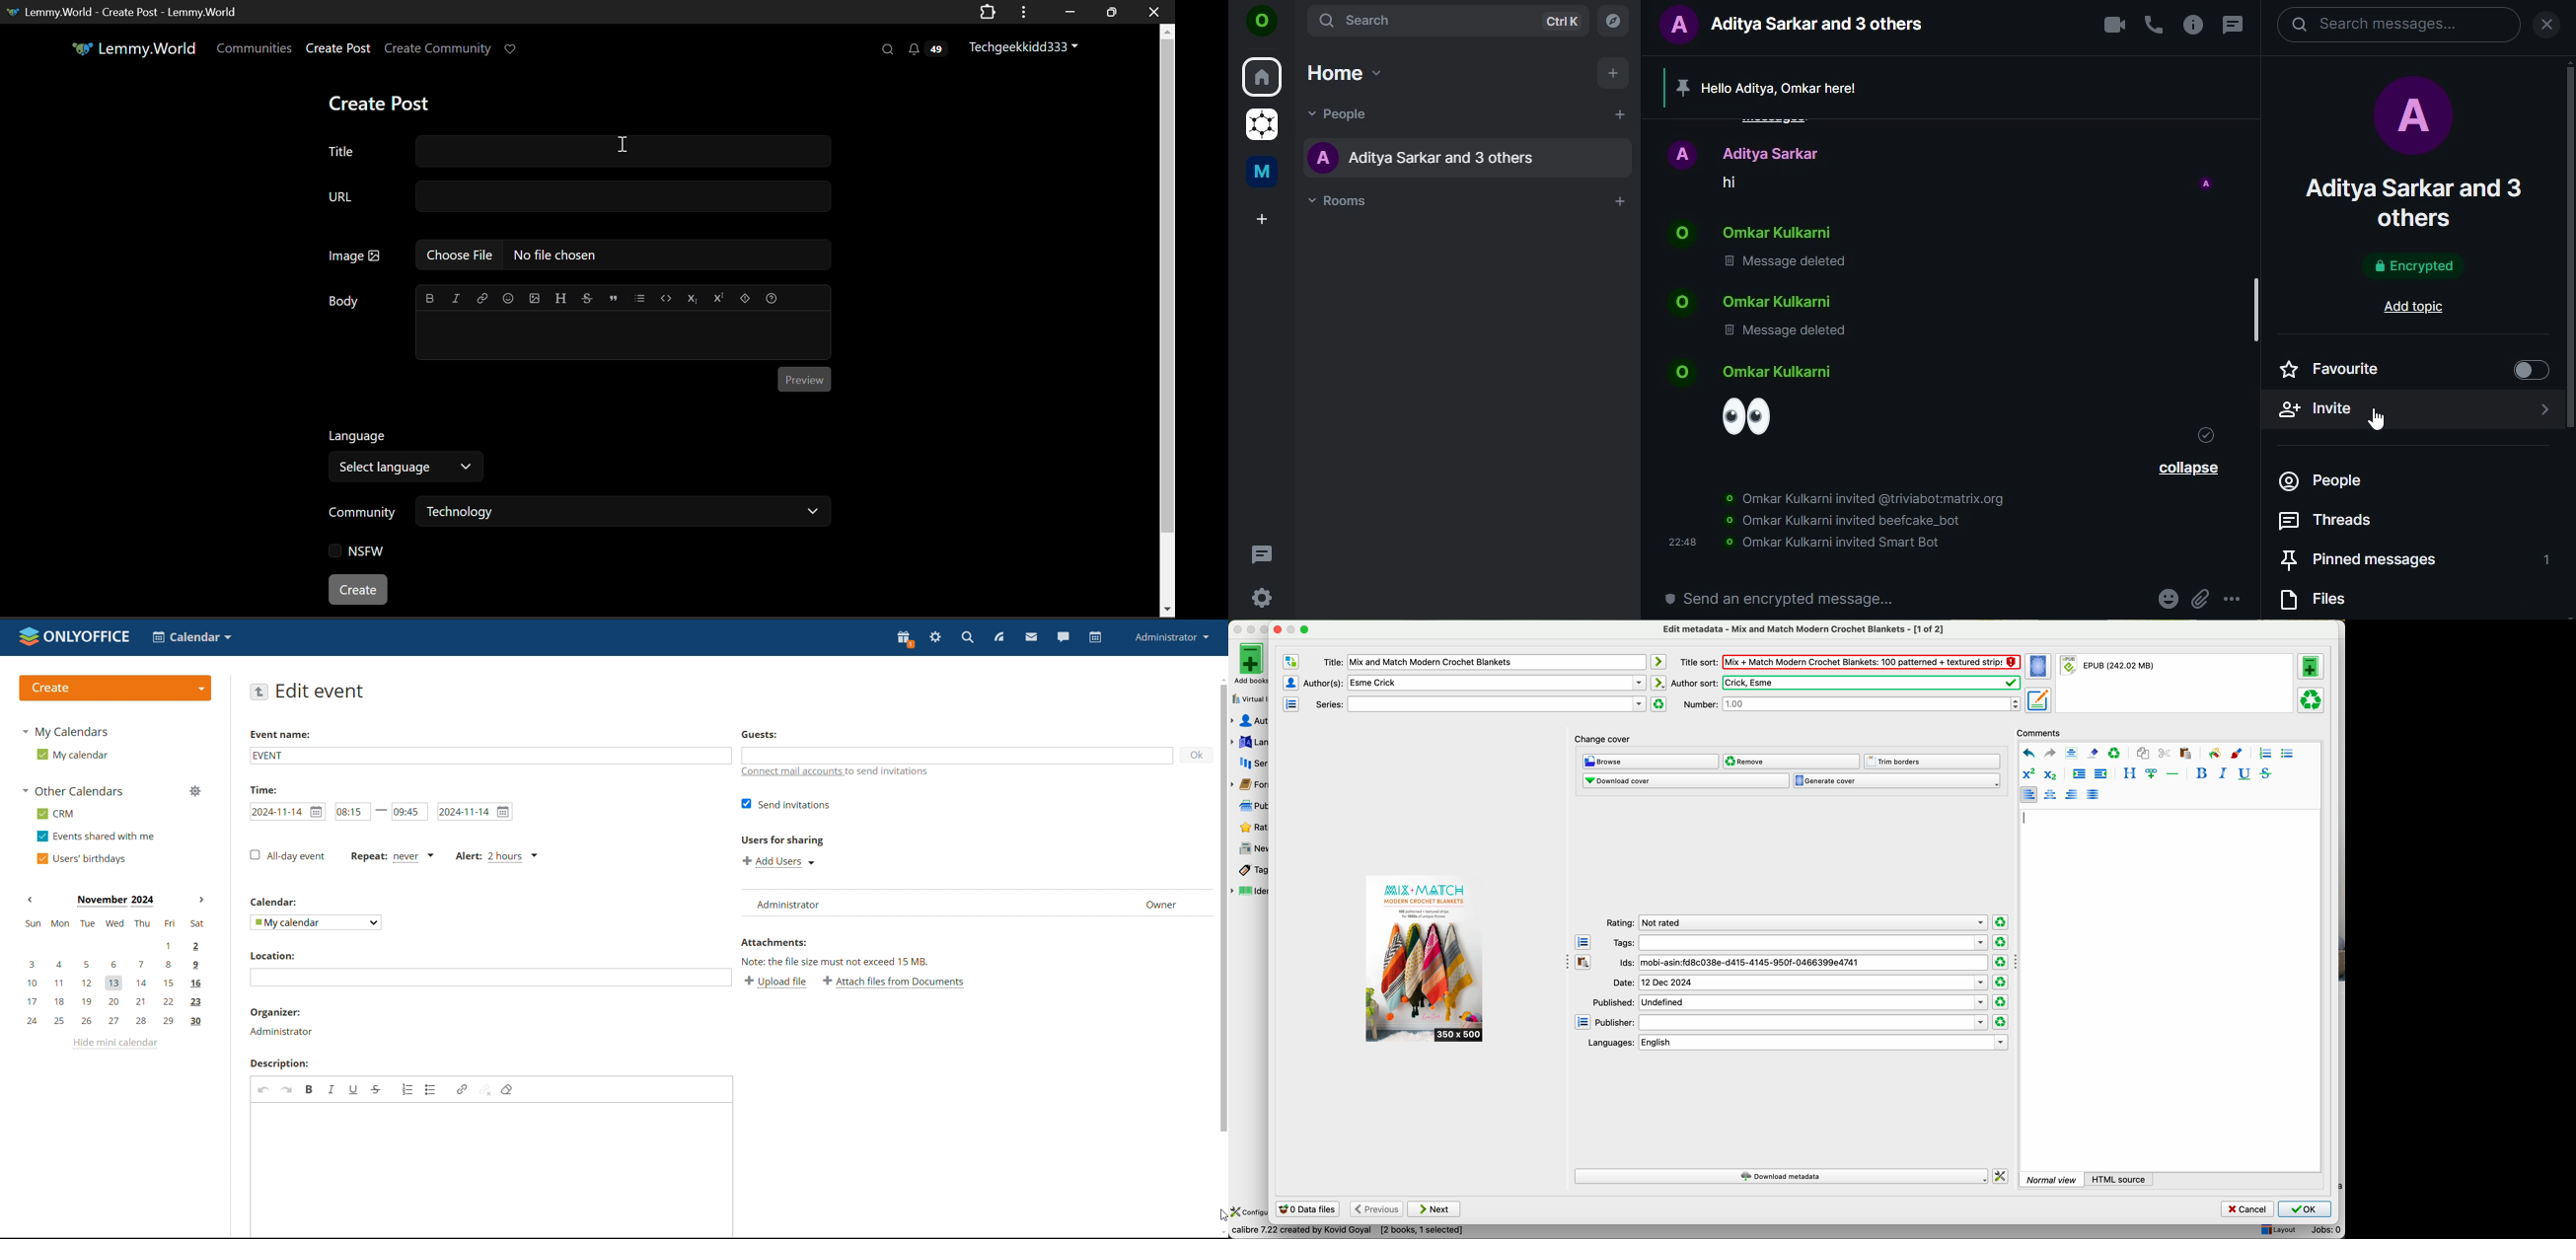 Image resolution: width=2576 pixels, height=1260 pixels. I want to click on clear rating, so click(2000, 982).